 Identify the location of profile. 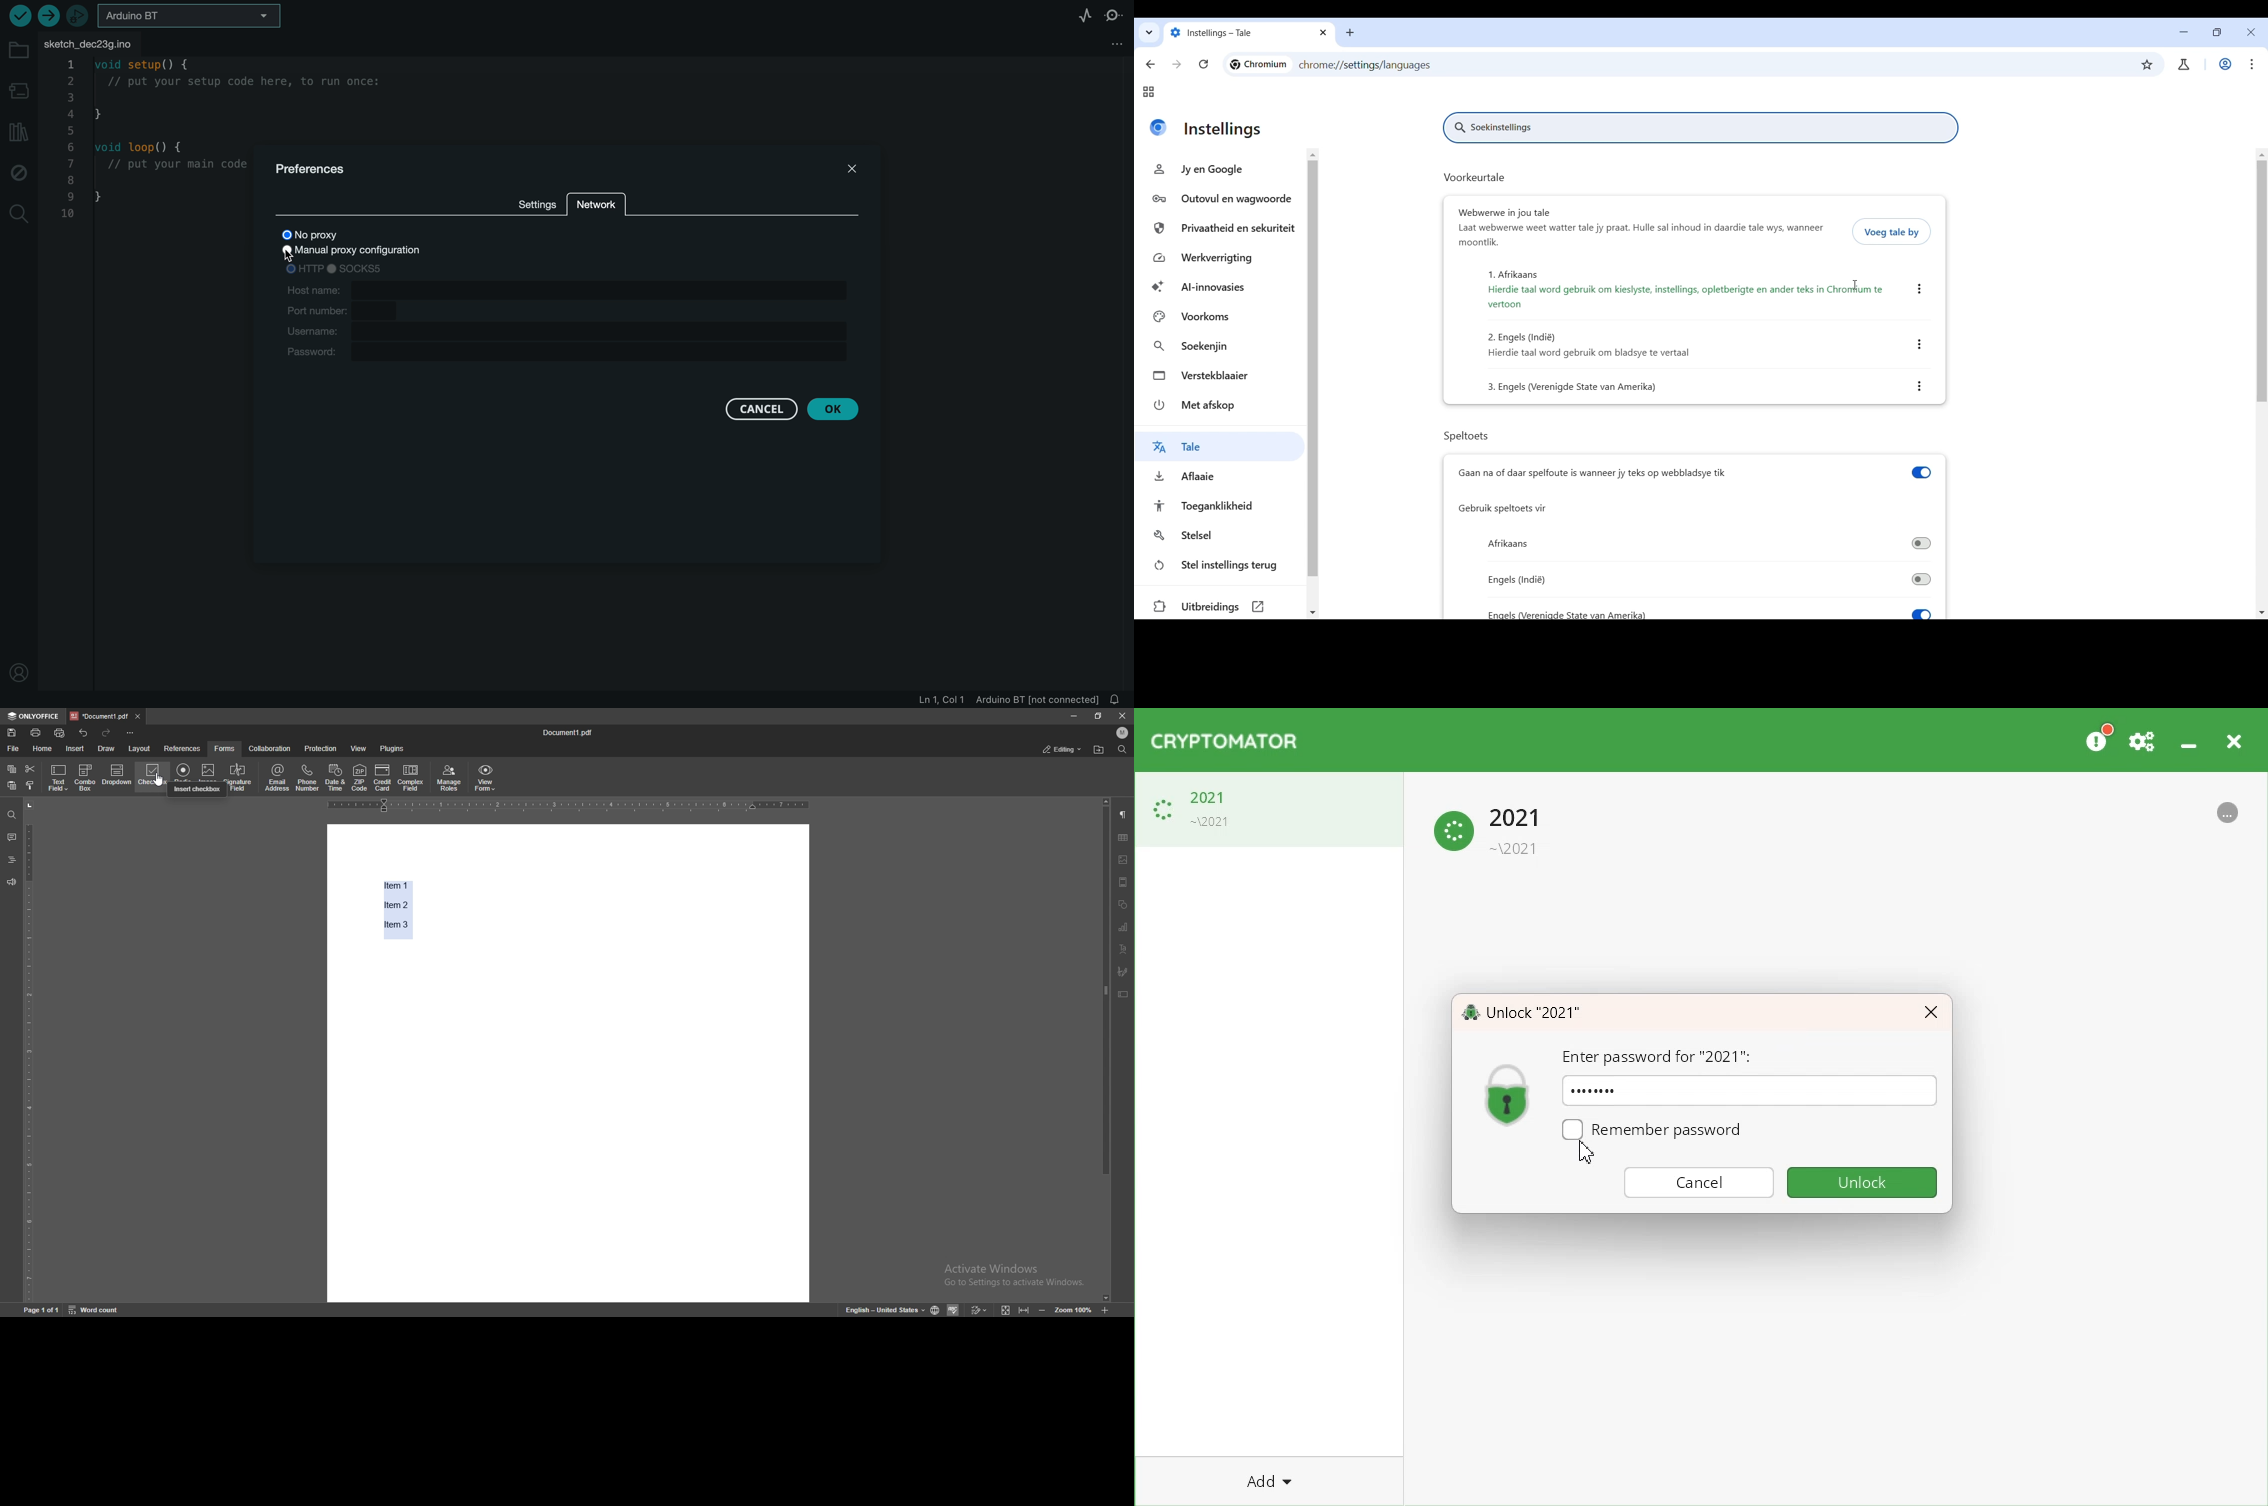
(1122, 733).